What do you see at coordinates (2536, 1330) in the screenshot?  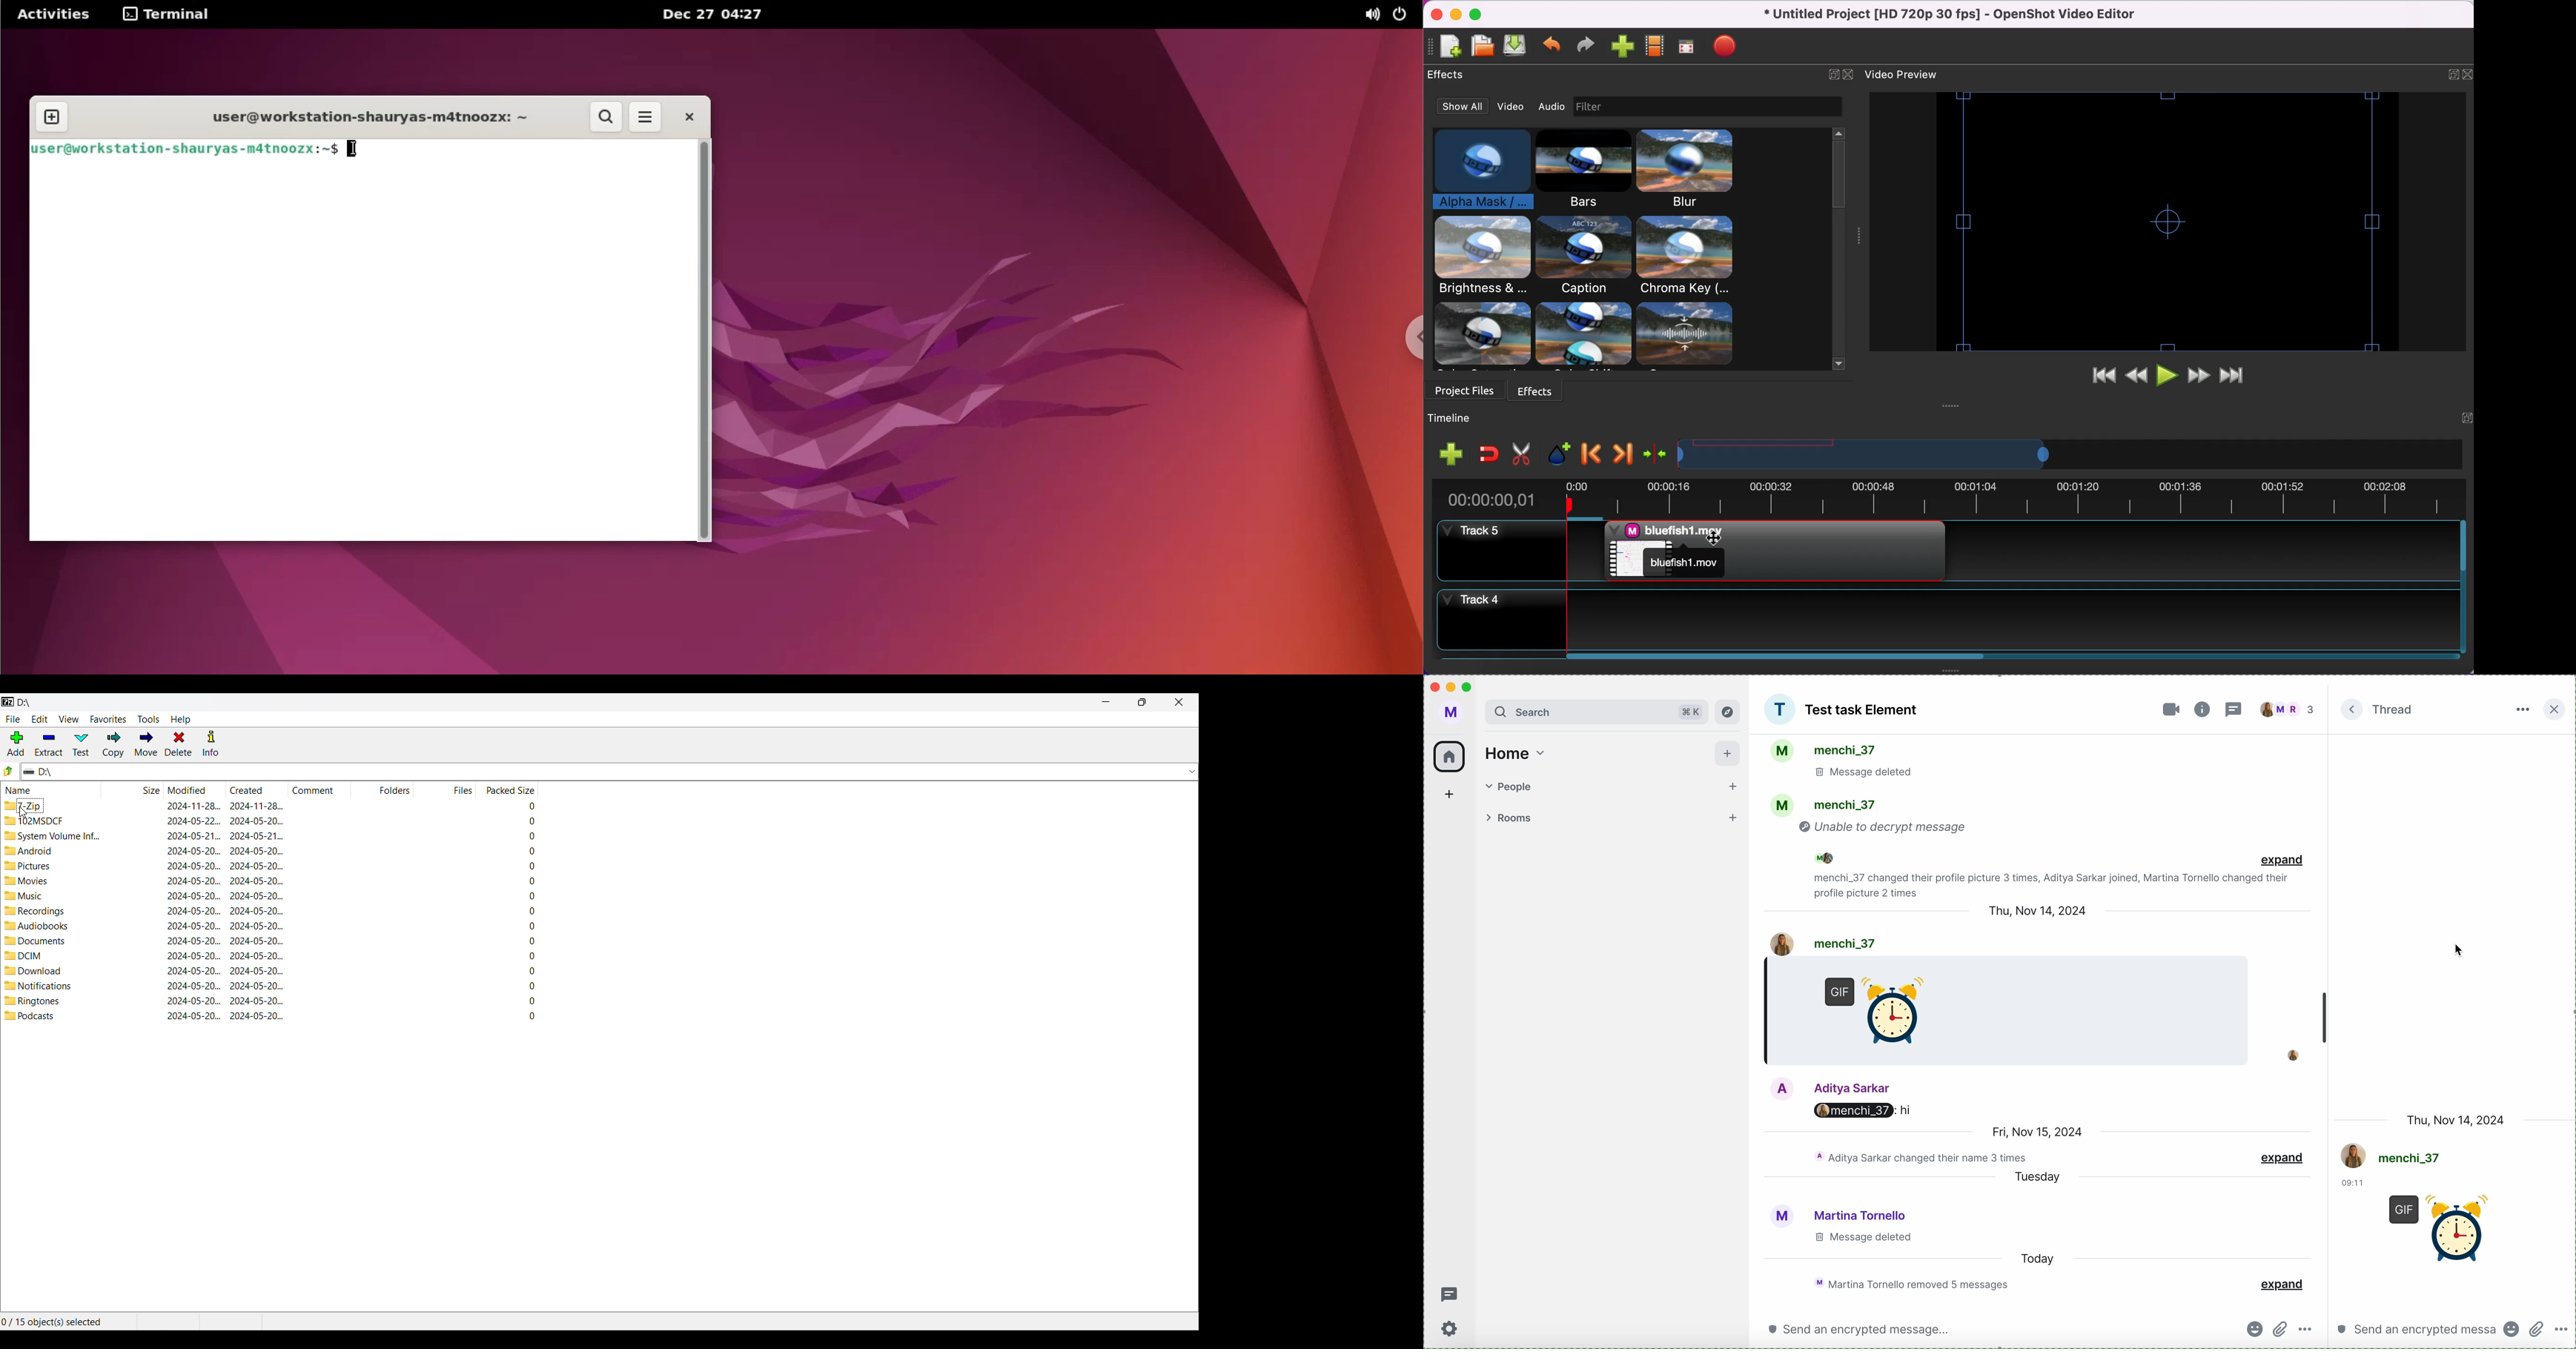 I see `attach file` at bounding box center [2536, 1330].